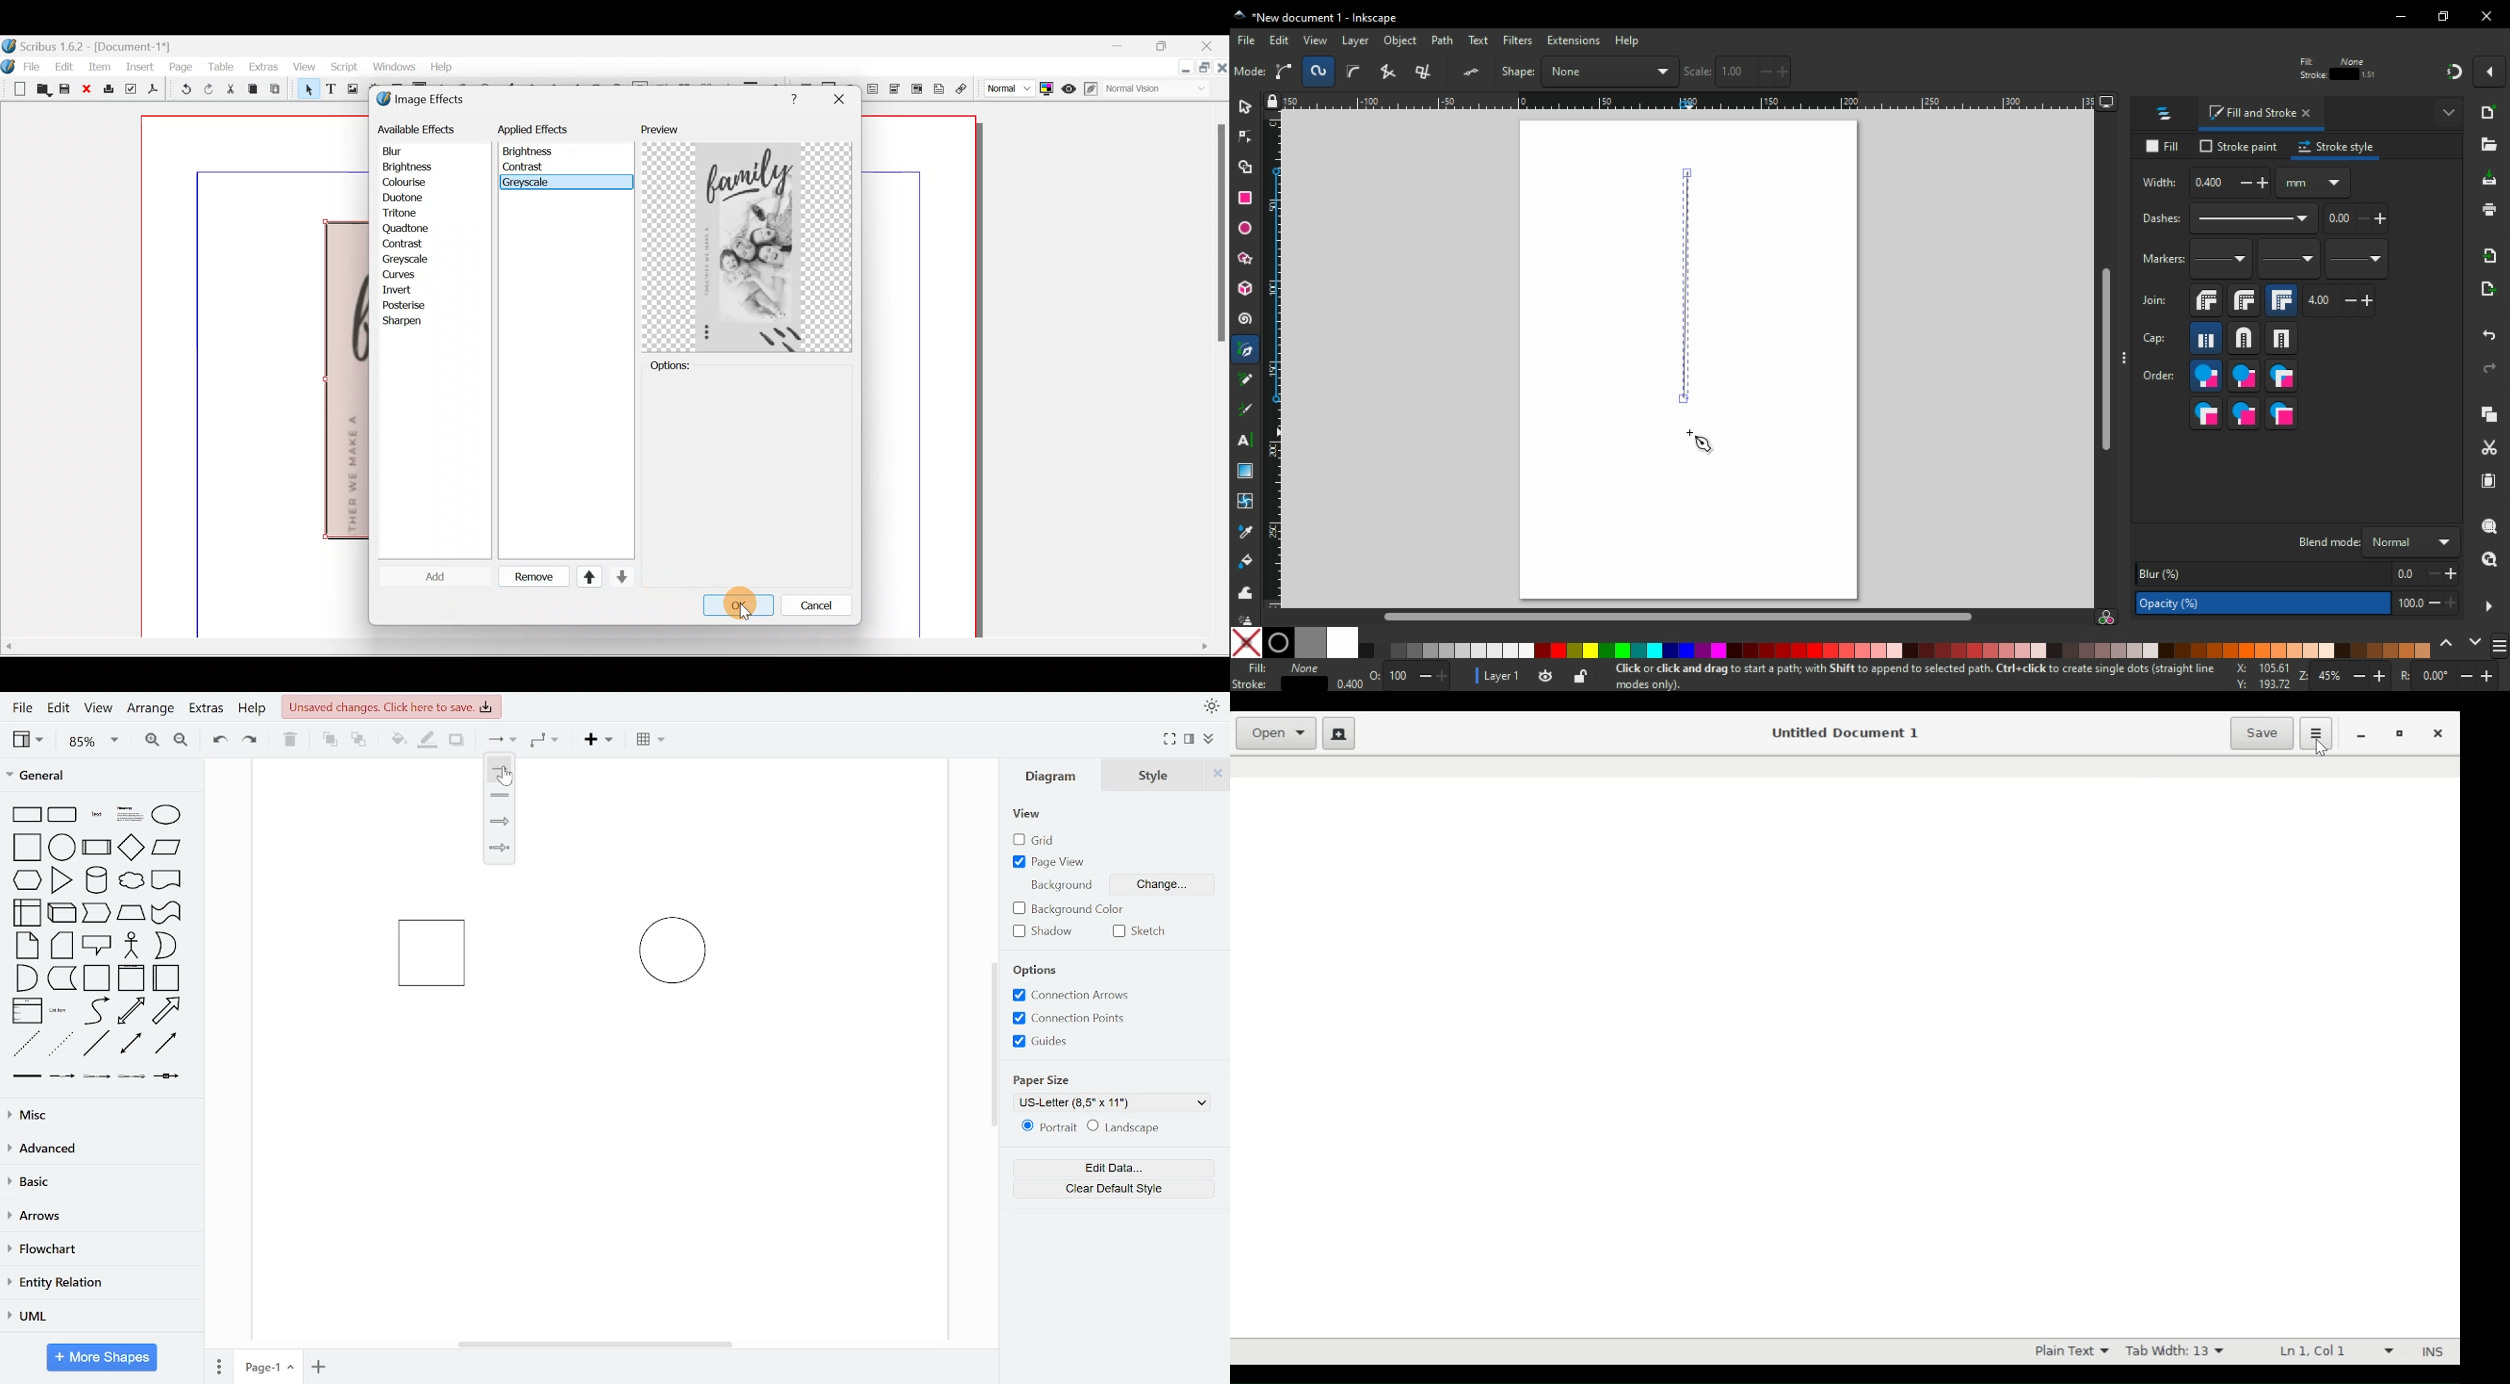 This screenshot has width=2520, height=1400. Describe the element at coordinates (25, 707) in the screenshot. I see `file` at that location.